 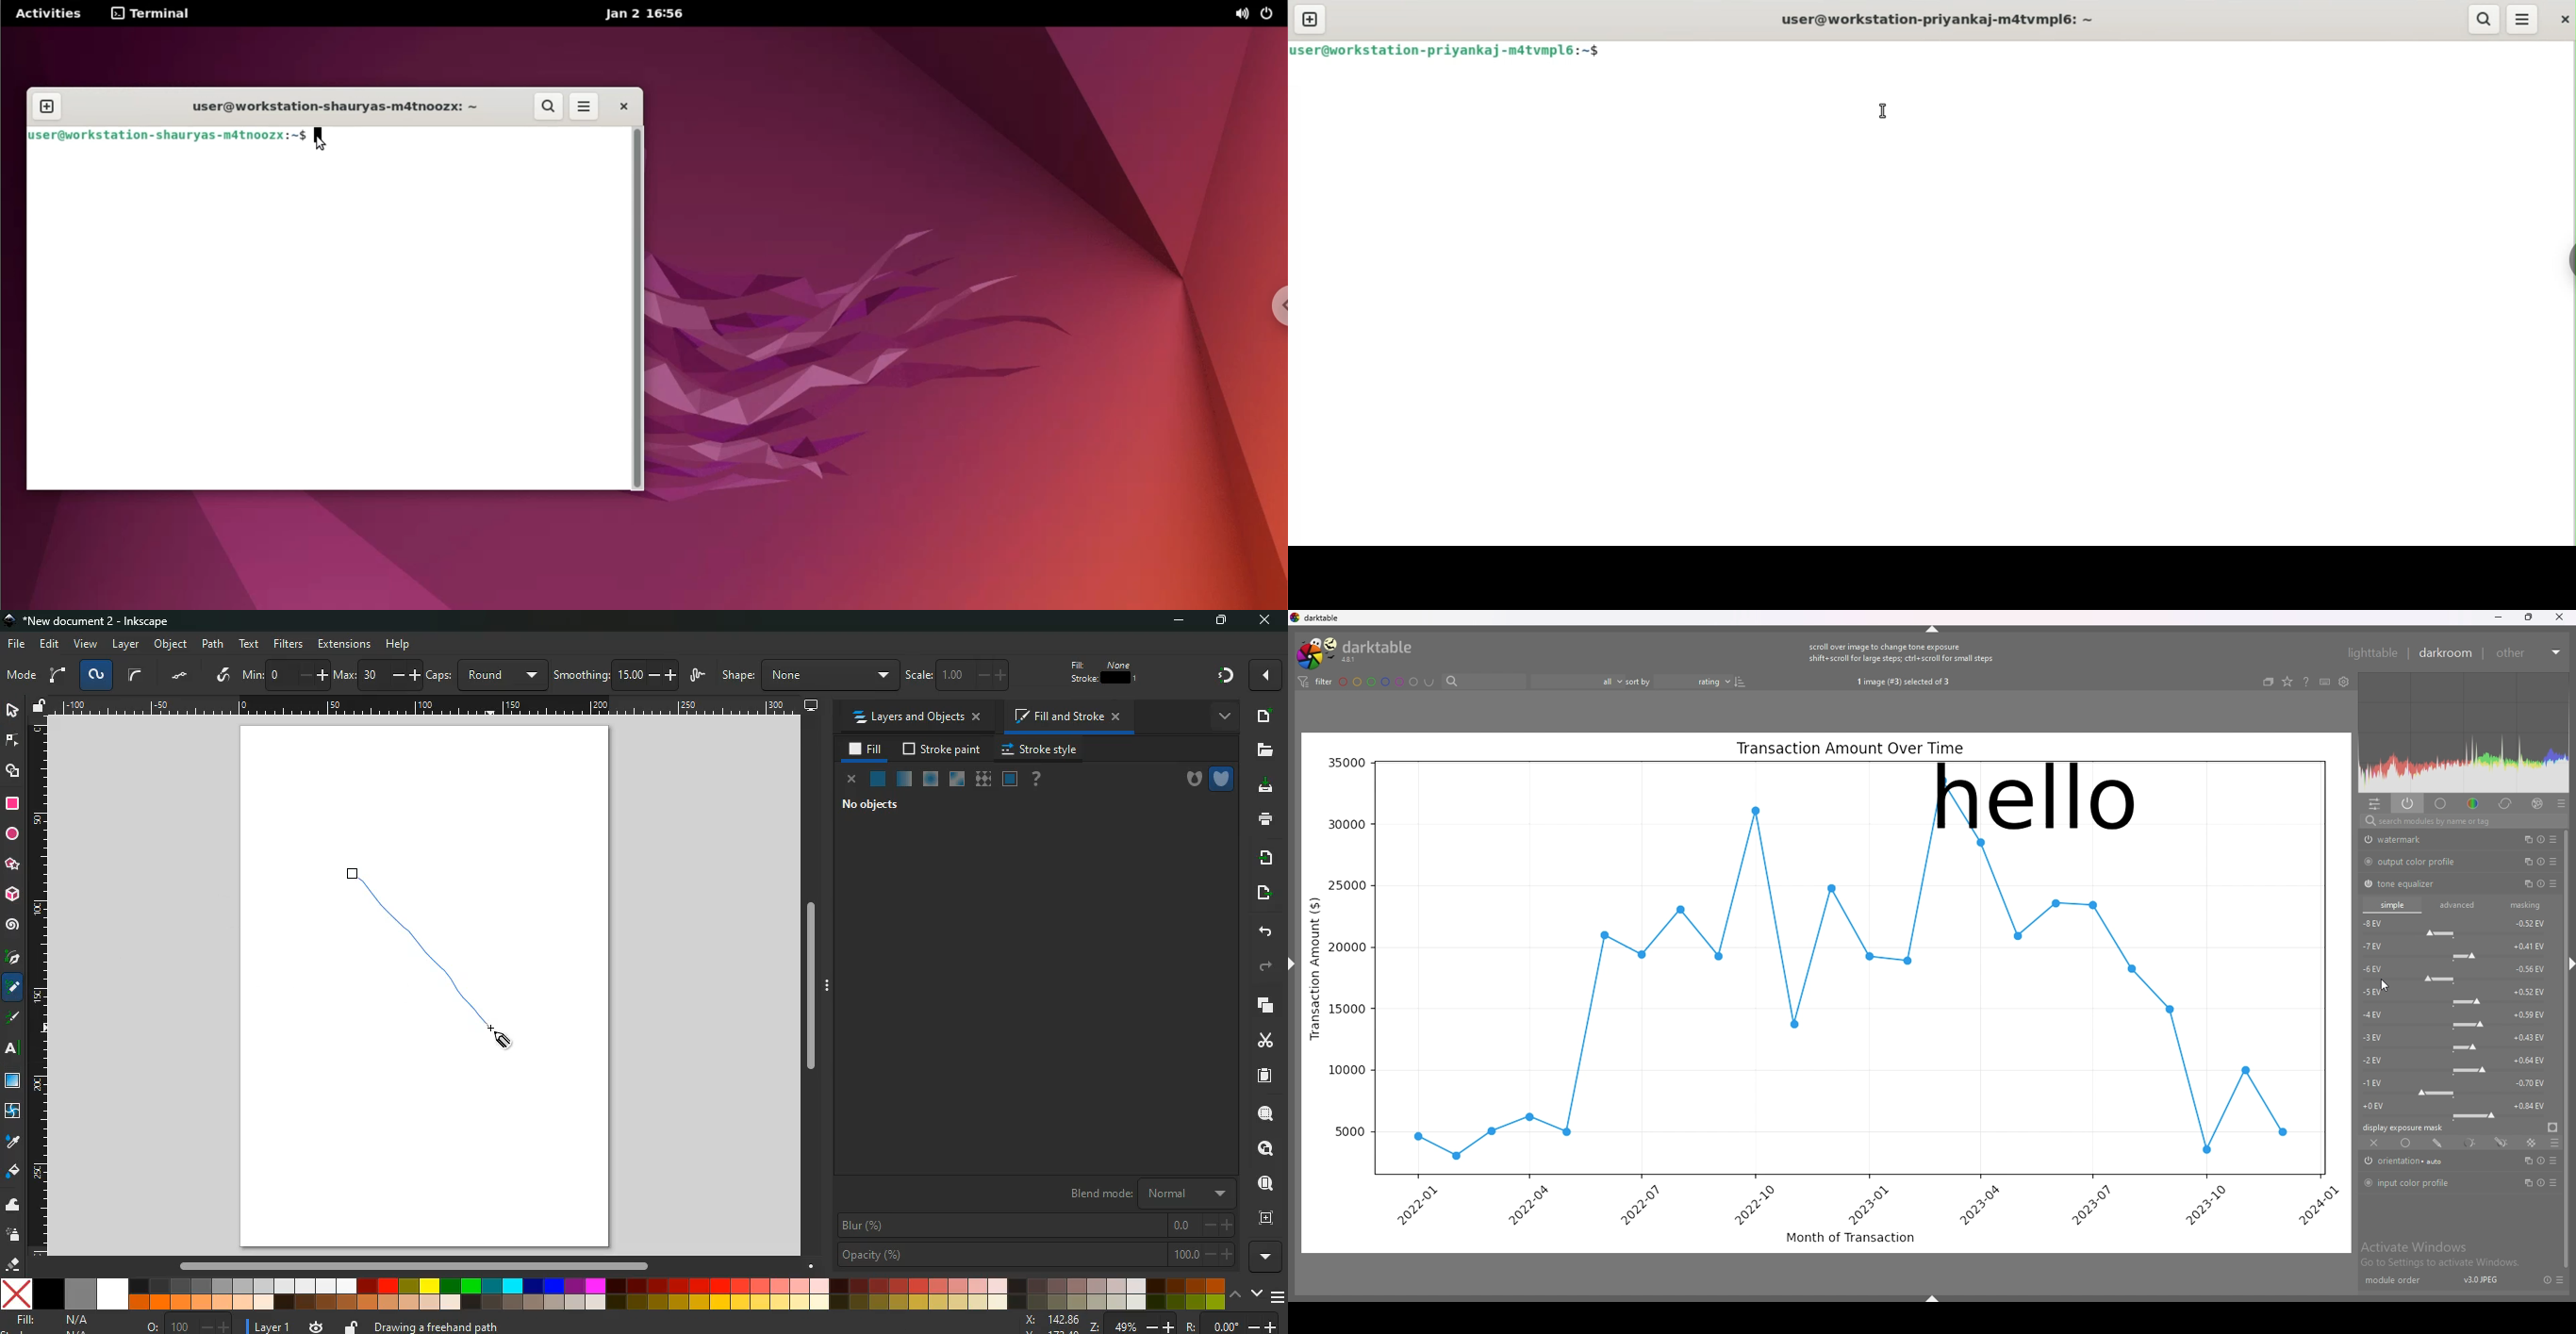 What do you see at coordinates (2498, 617) in the screenshot?
I see `minimize` at bounding box center [2498, 617].